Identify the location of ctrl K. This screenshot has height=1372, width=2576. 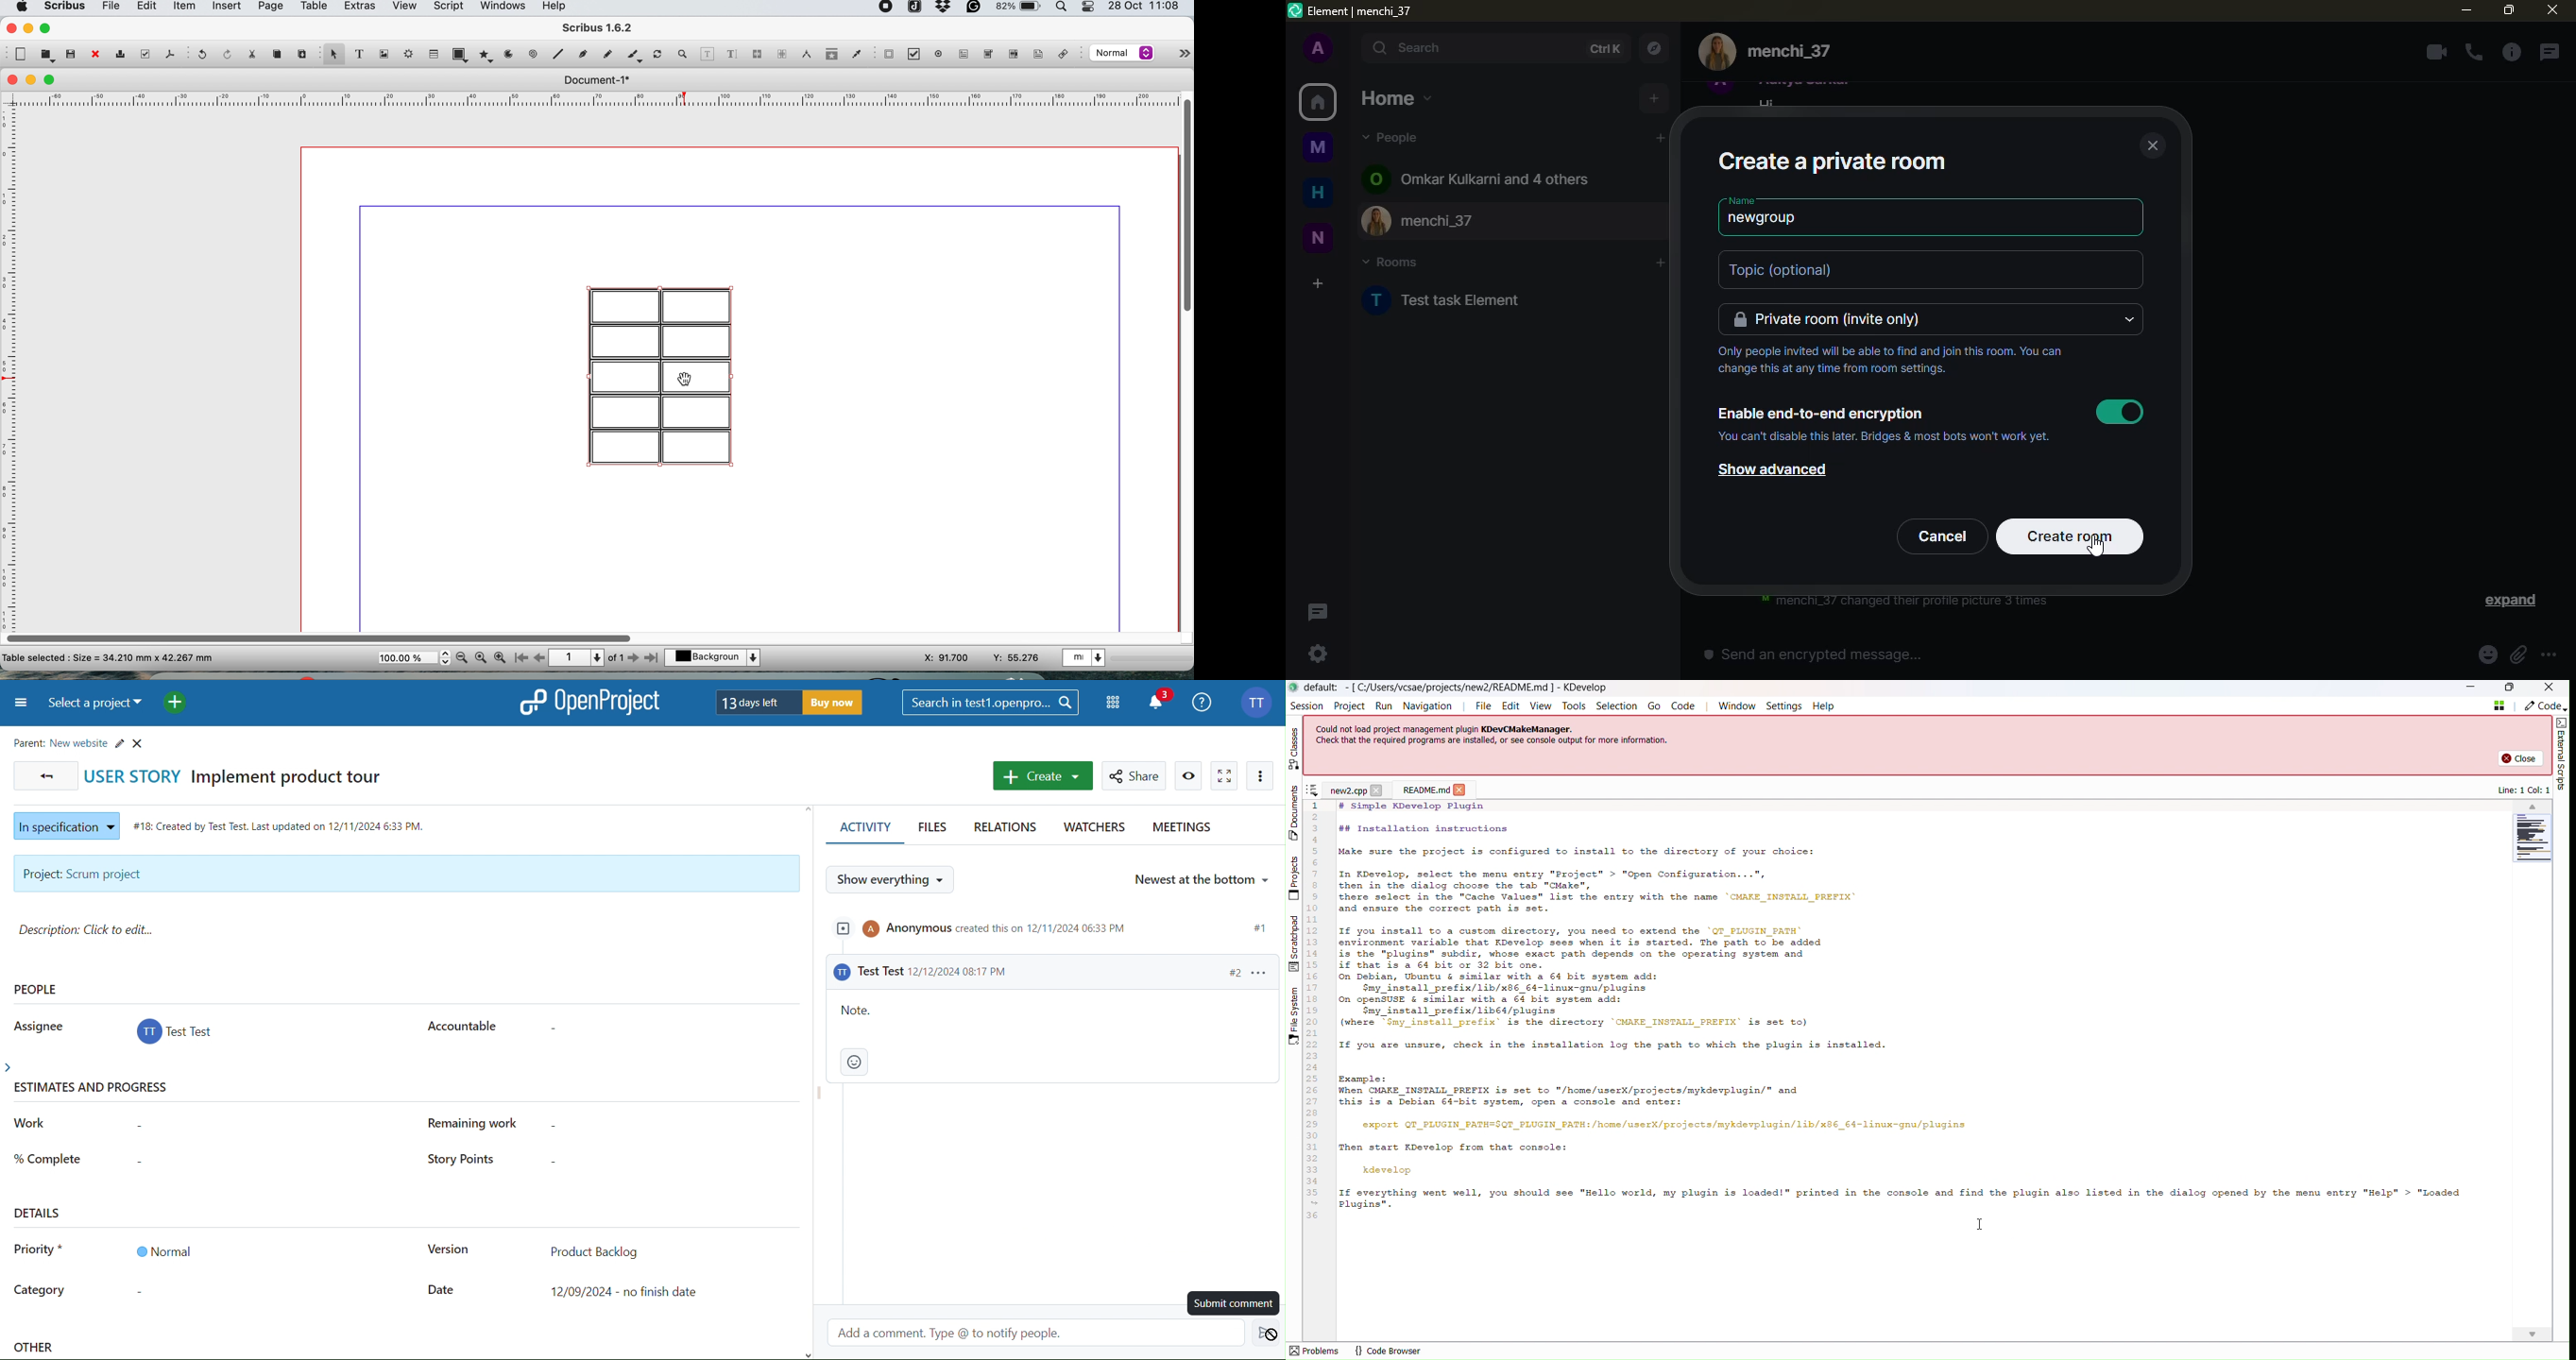
(1604, 49).